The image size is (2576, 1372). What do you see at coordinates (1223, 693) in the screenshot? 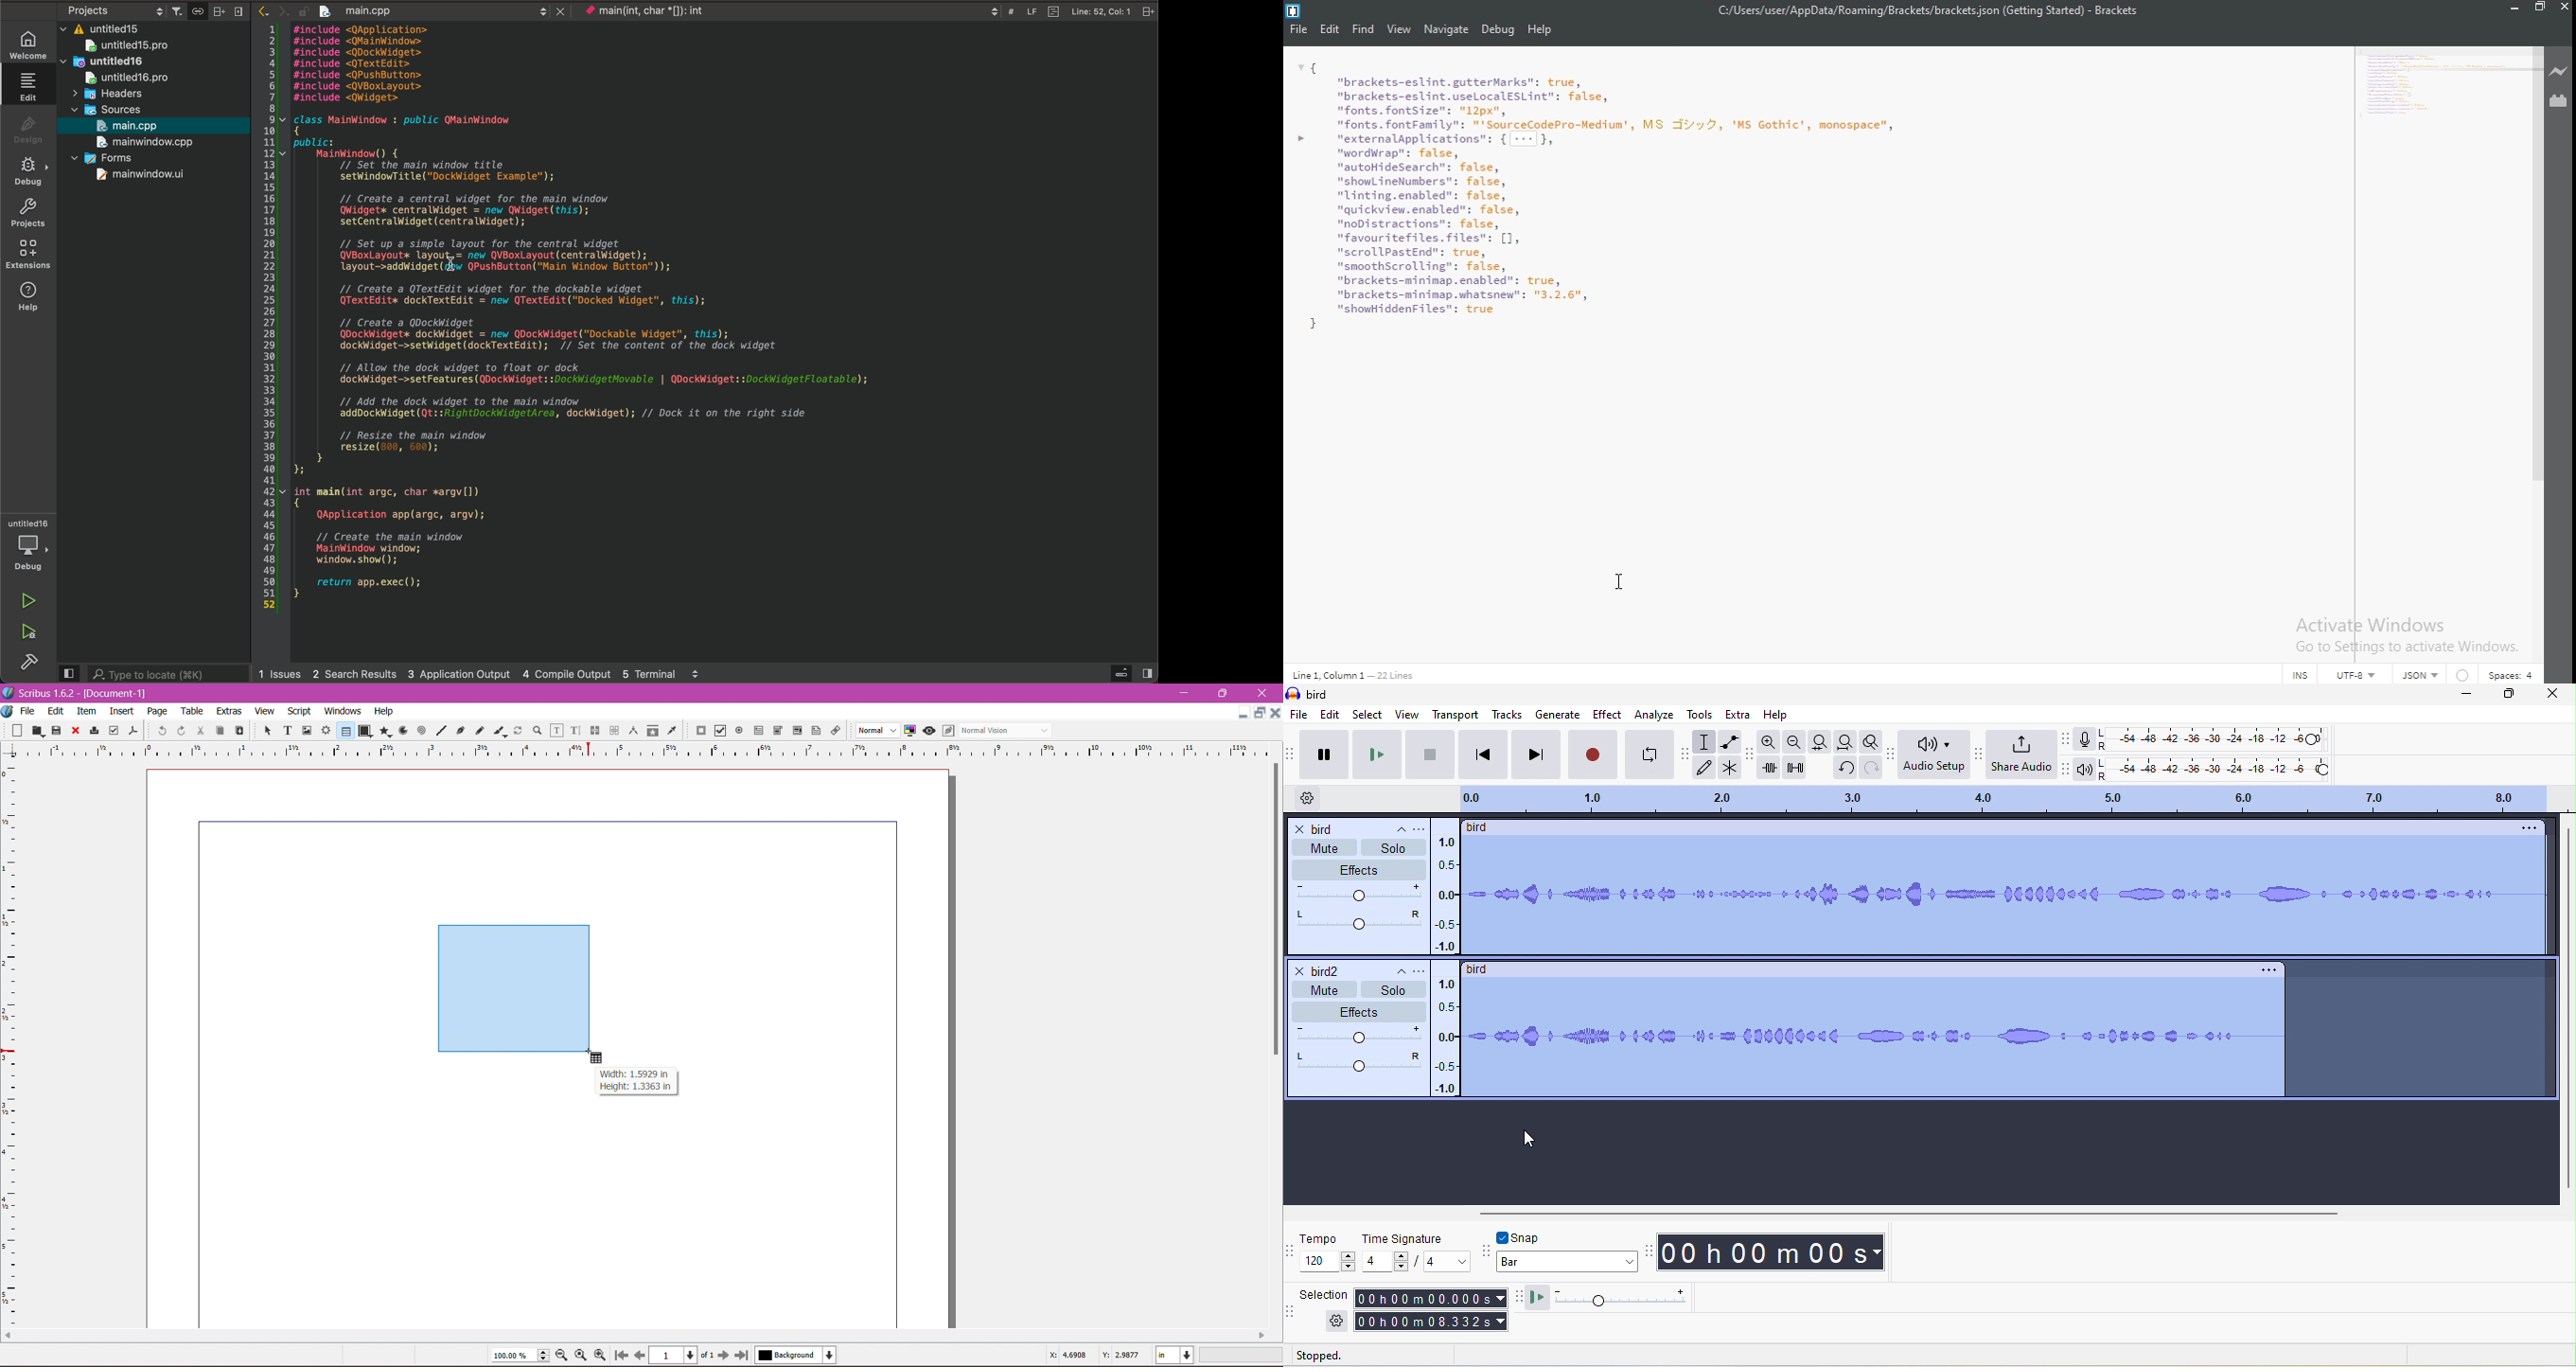
I see `Maximize` at bounding box center [1223, 693].